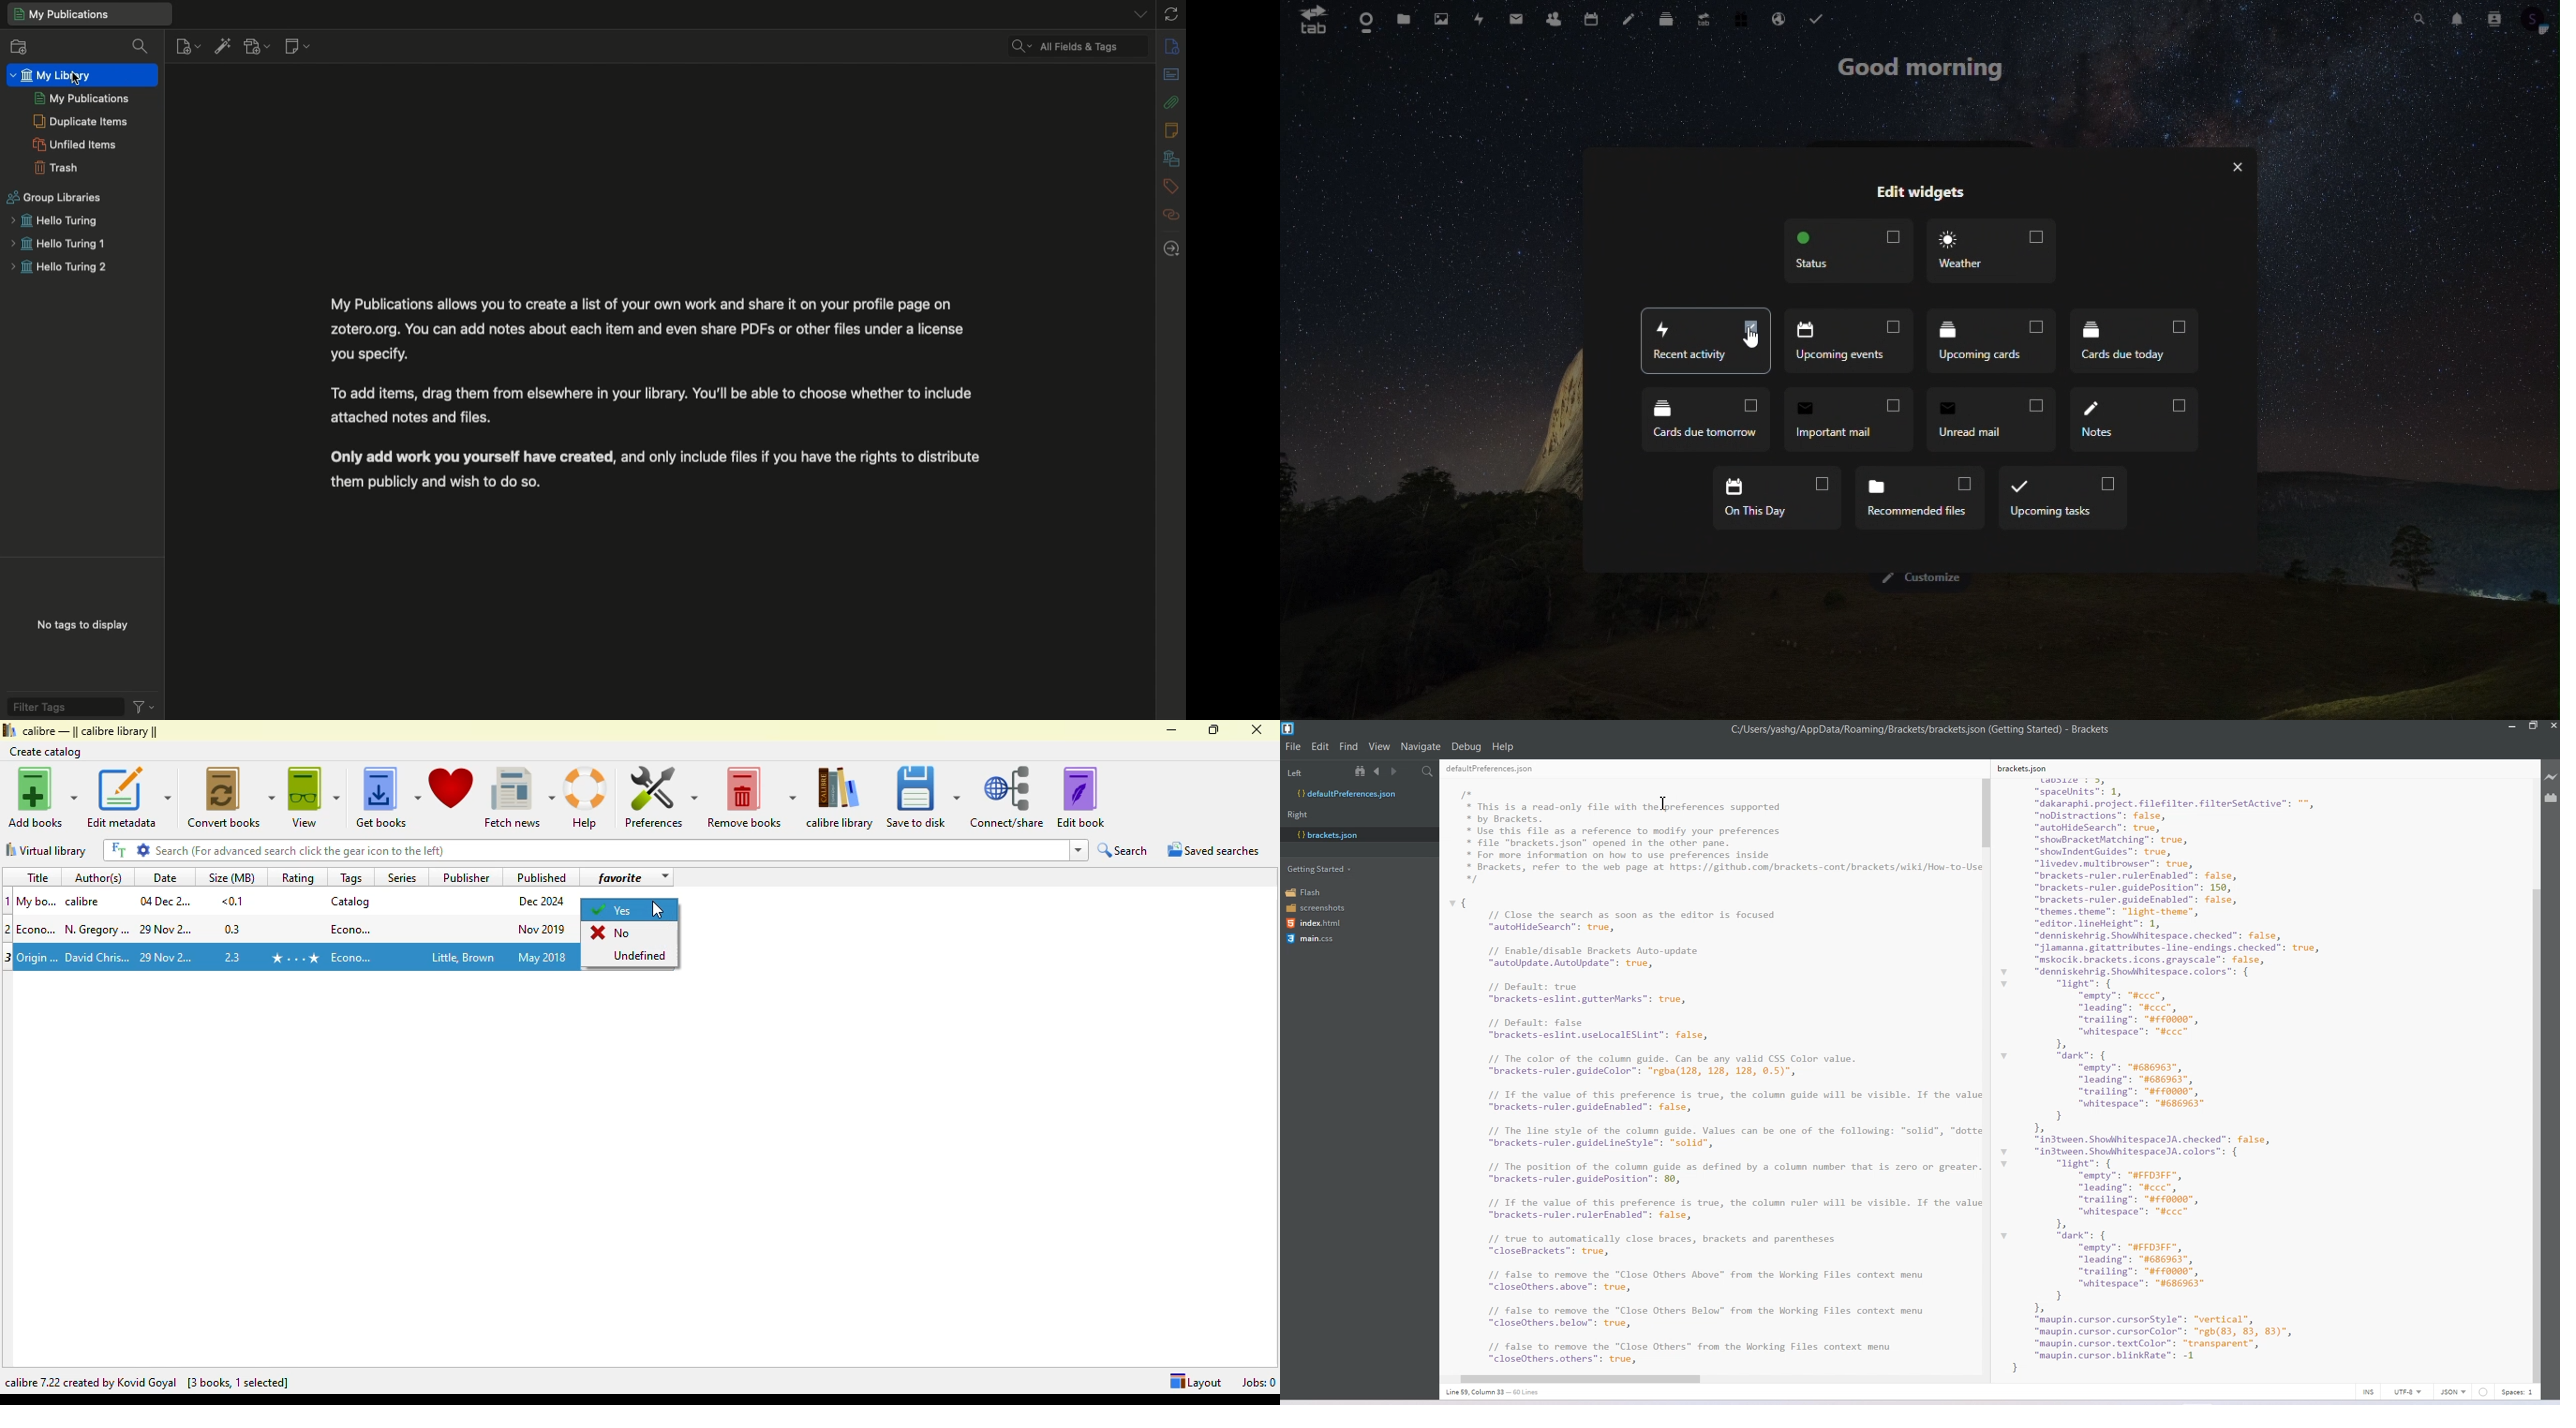 The height and width of the screenshot is (1428, 2576). What do you see at coordinates (1410, 772) in the screenshot?
I see `Split editor vertically and Horizontally` at bounding box center [1410, 772].